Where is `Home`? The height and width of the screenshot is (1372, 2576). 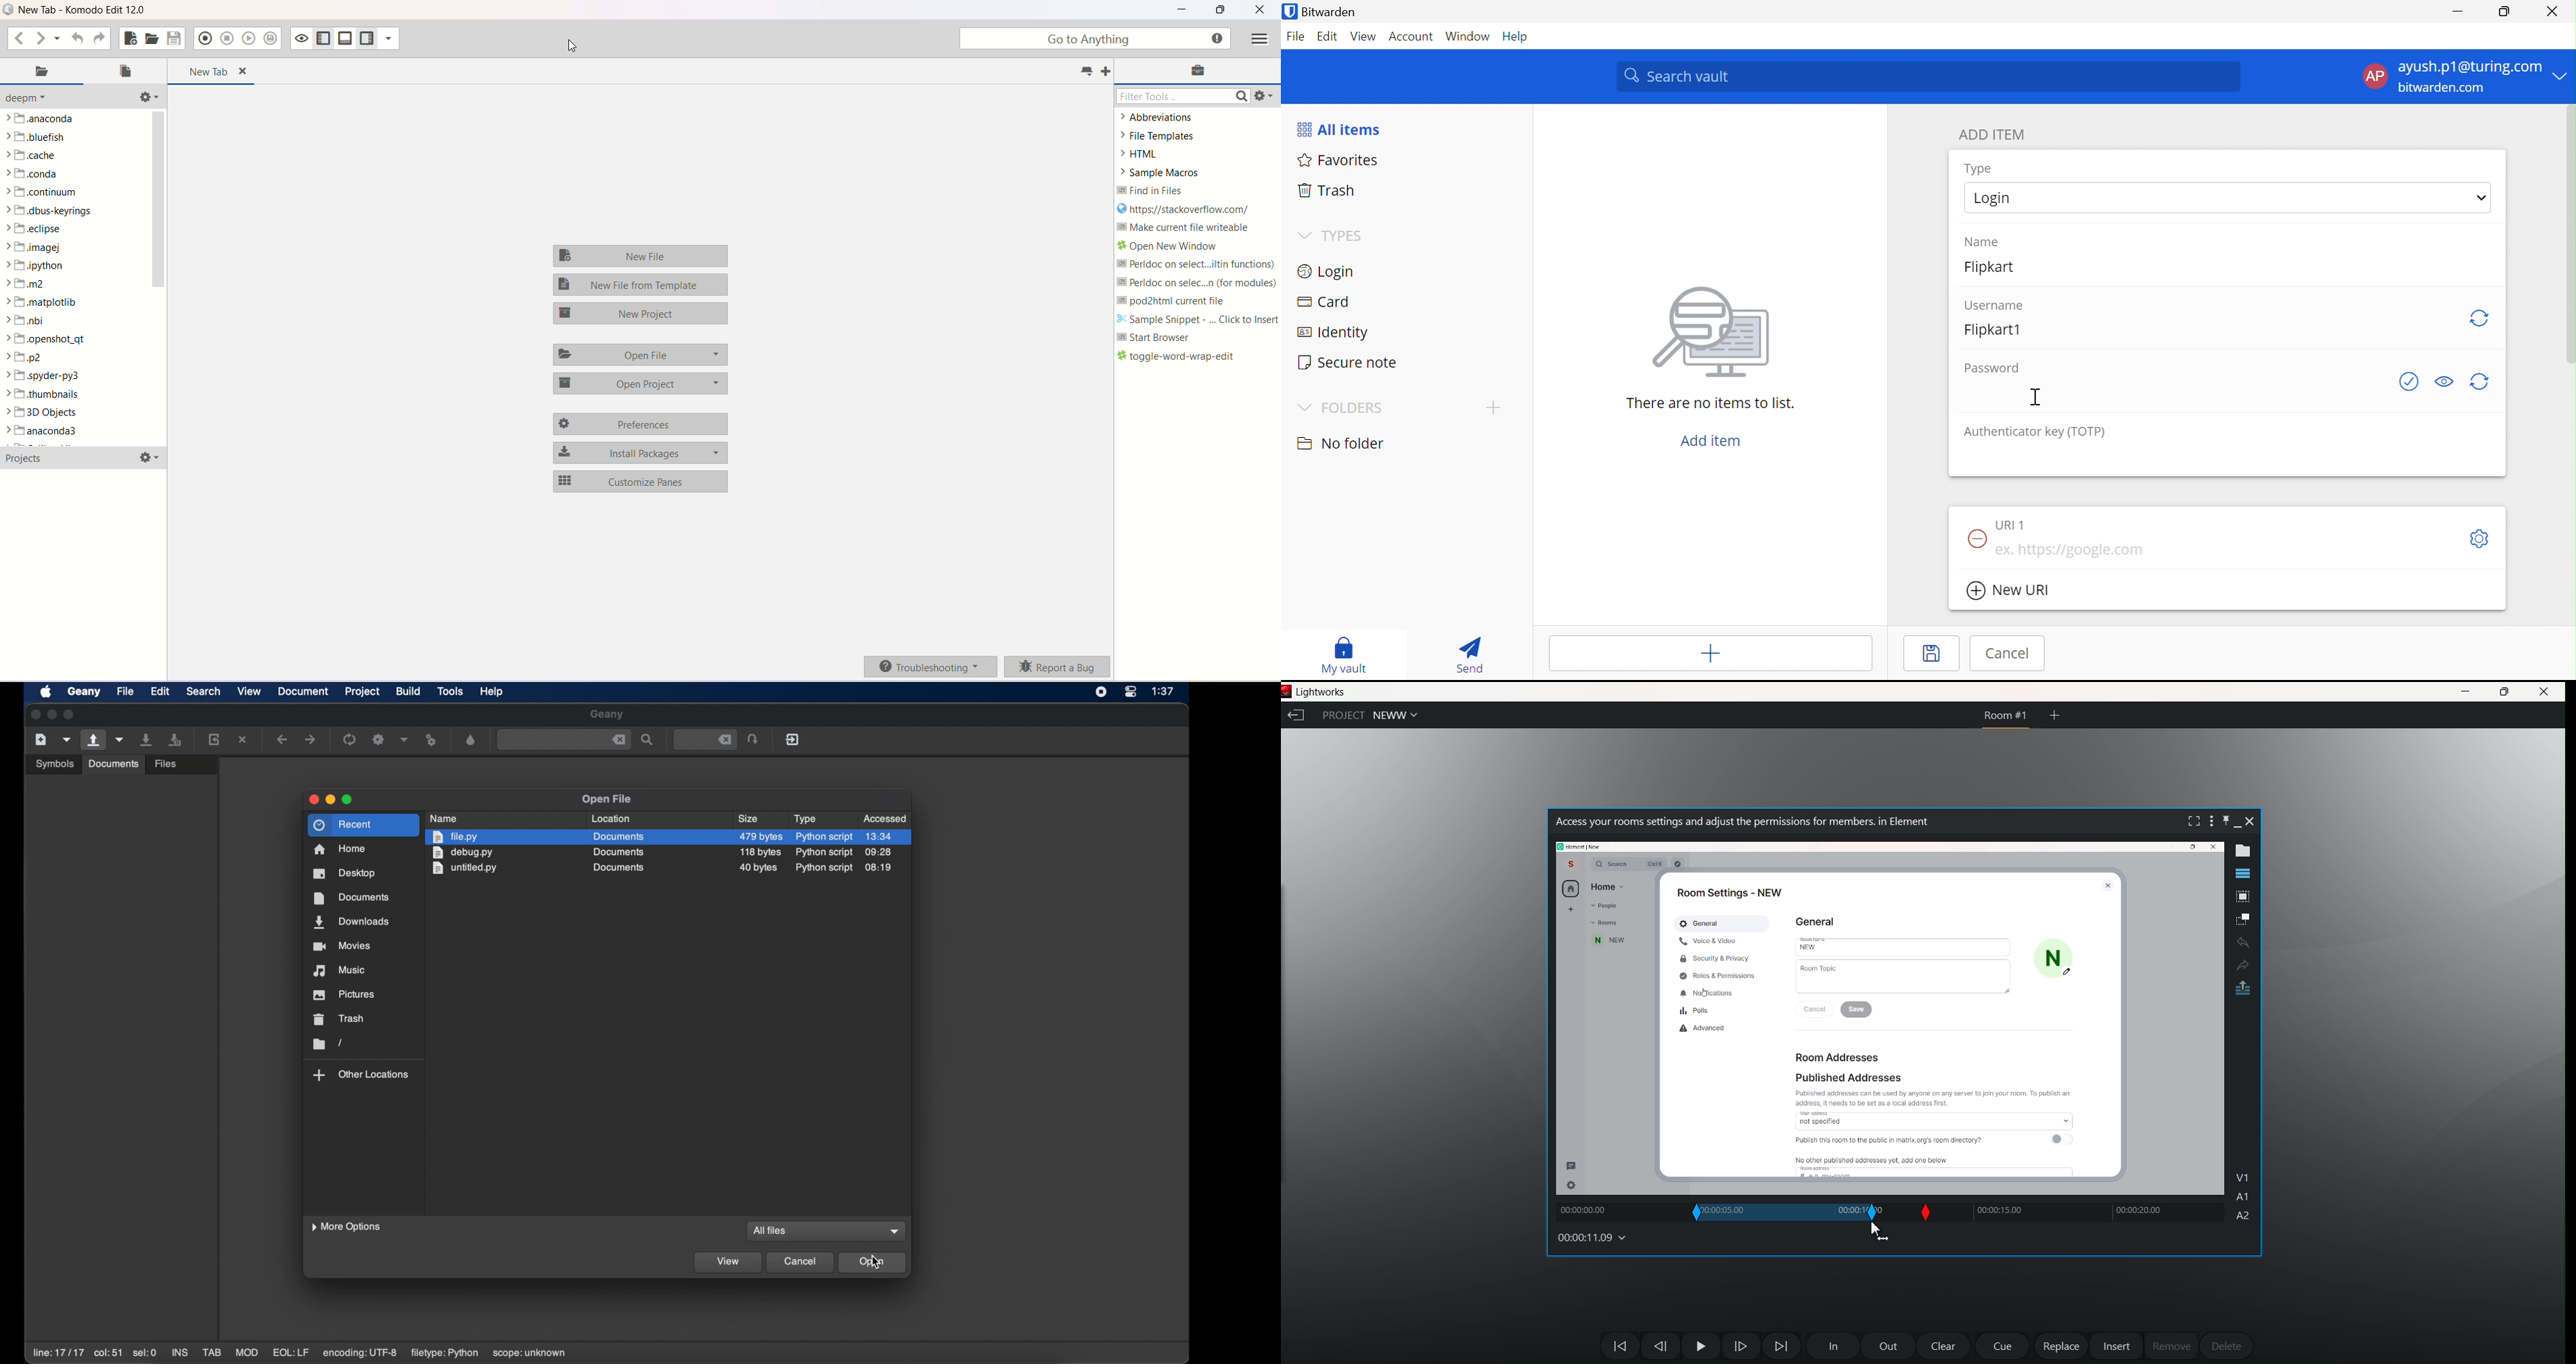 Home is located at coordinates (1608, 887).